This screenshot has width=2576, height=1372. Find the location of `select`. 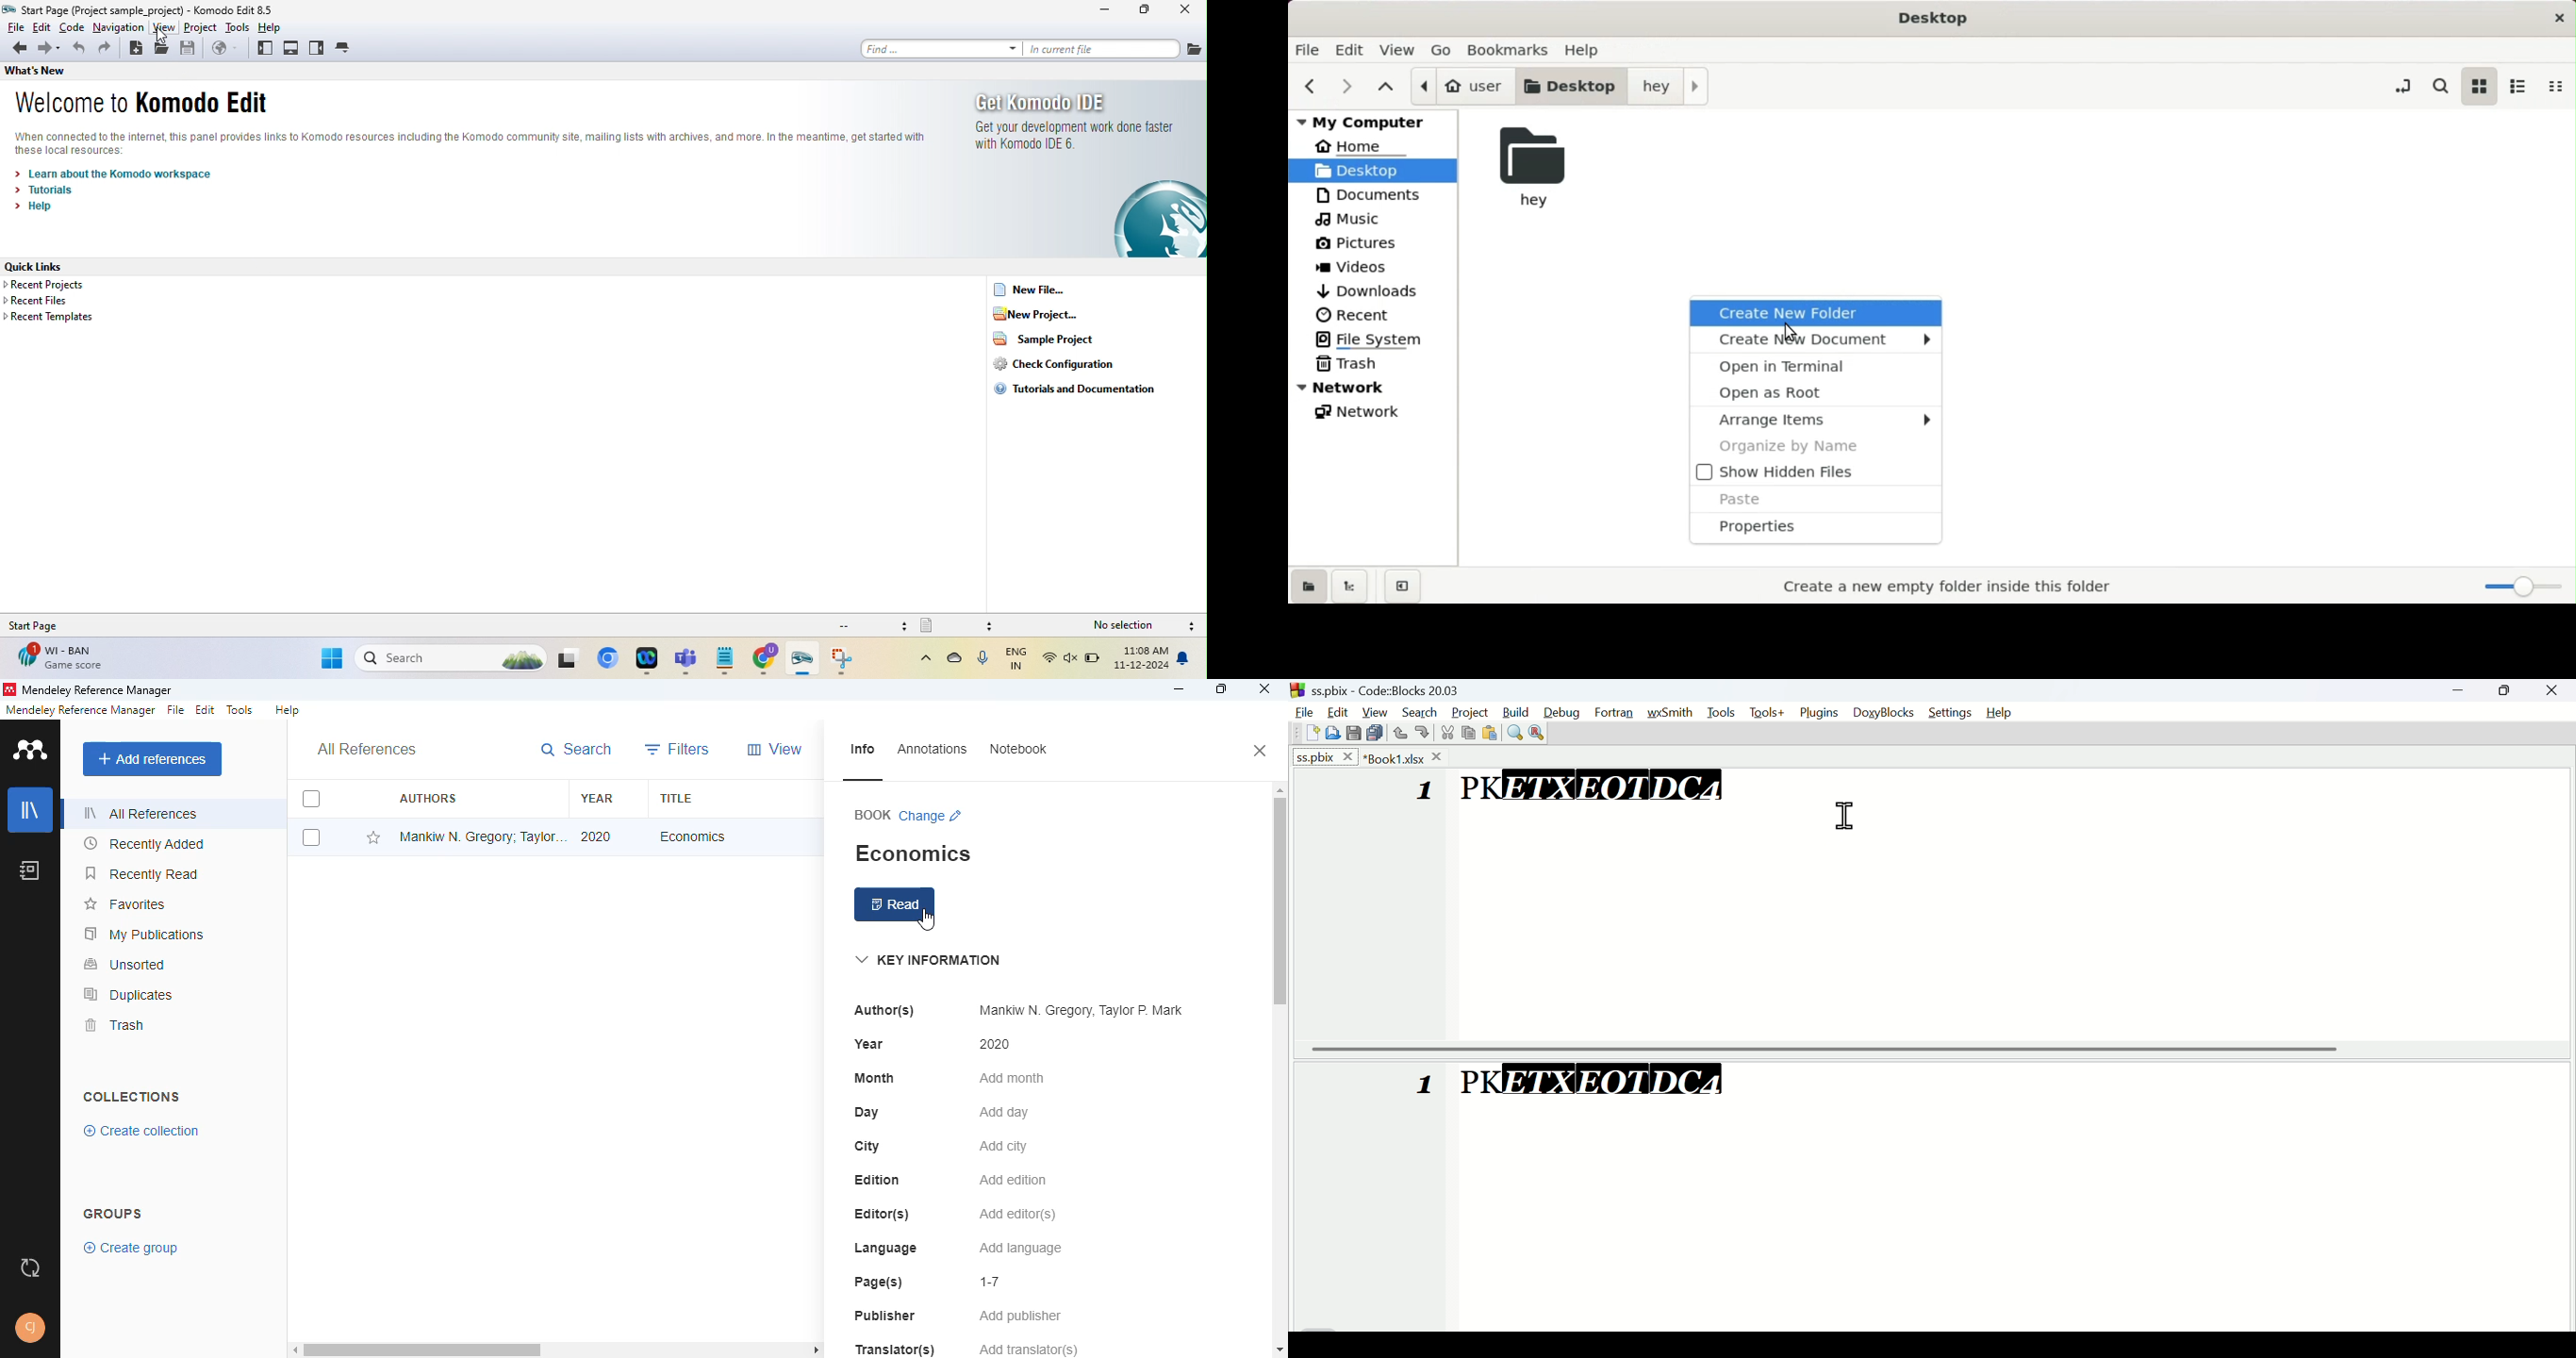

select is located at coordinates (311, 837).